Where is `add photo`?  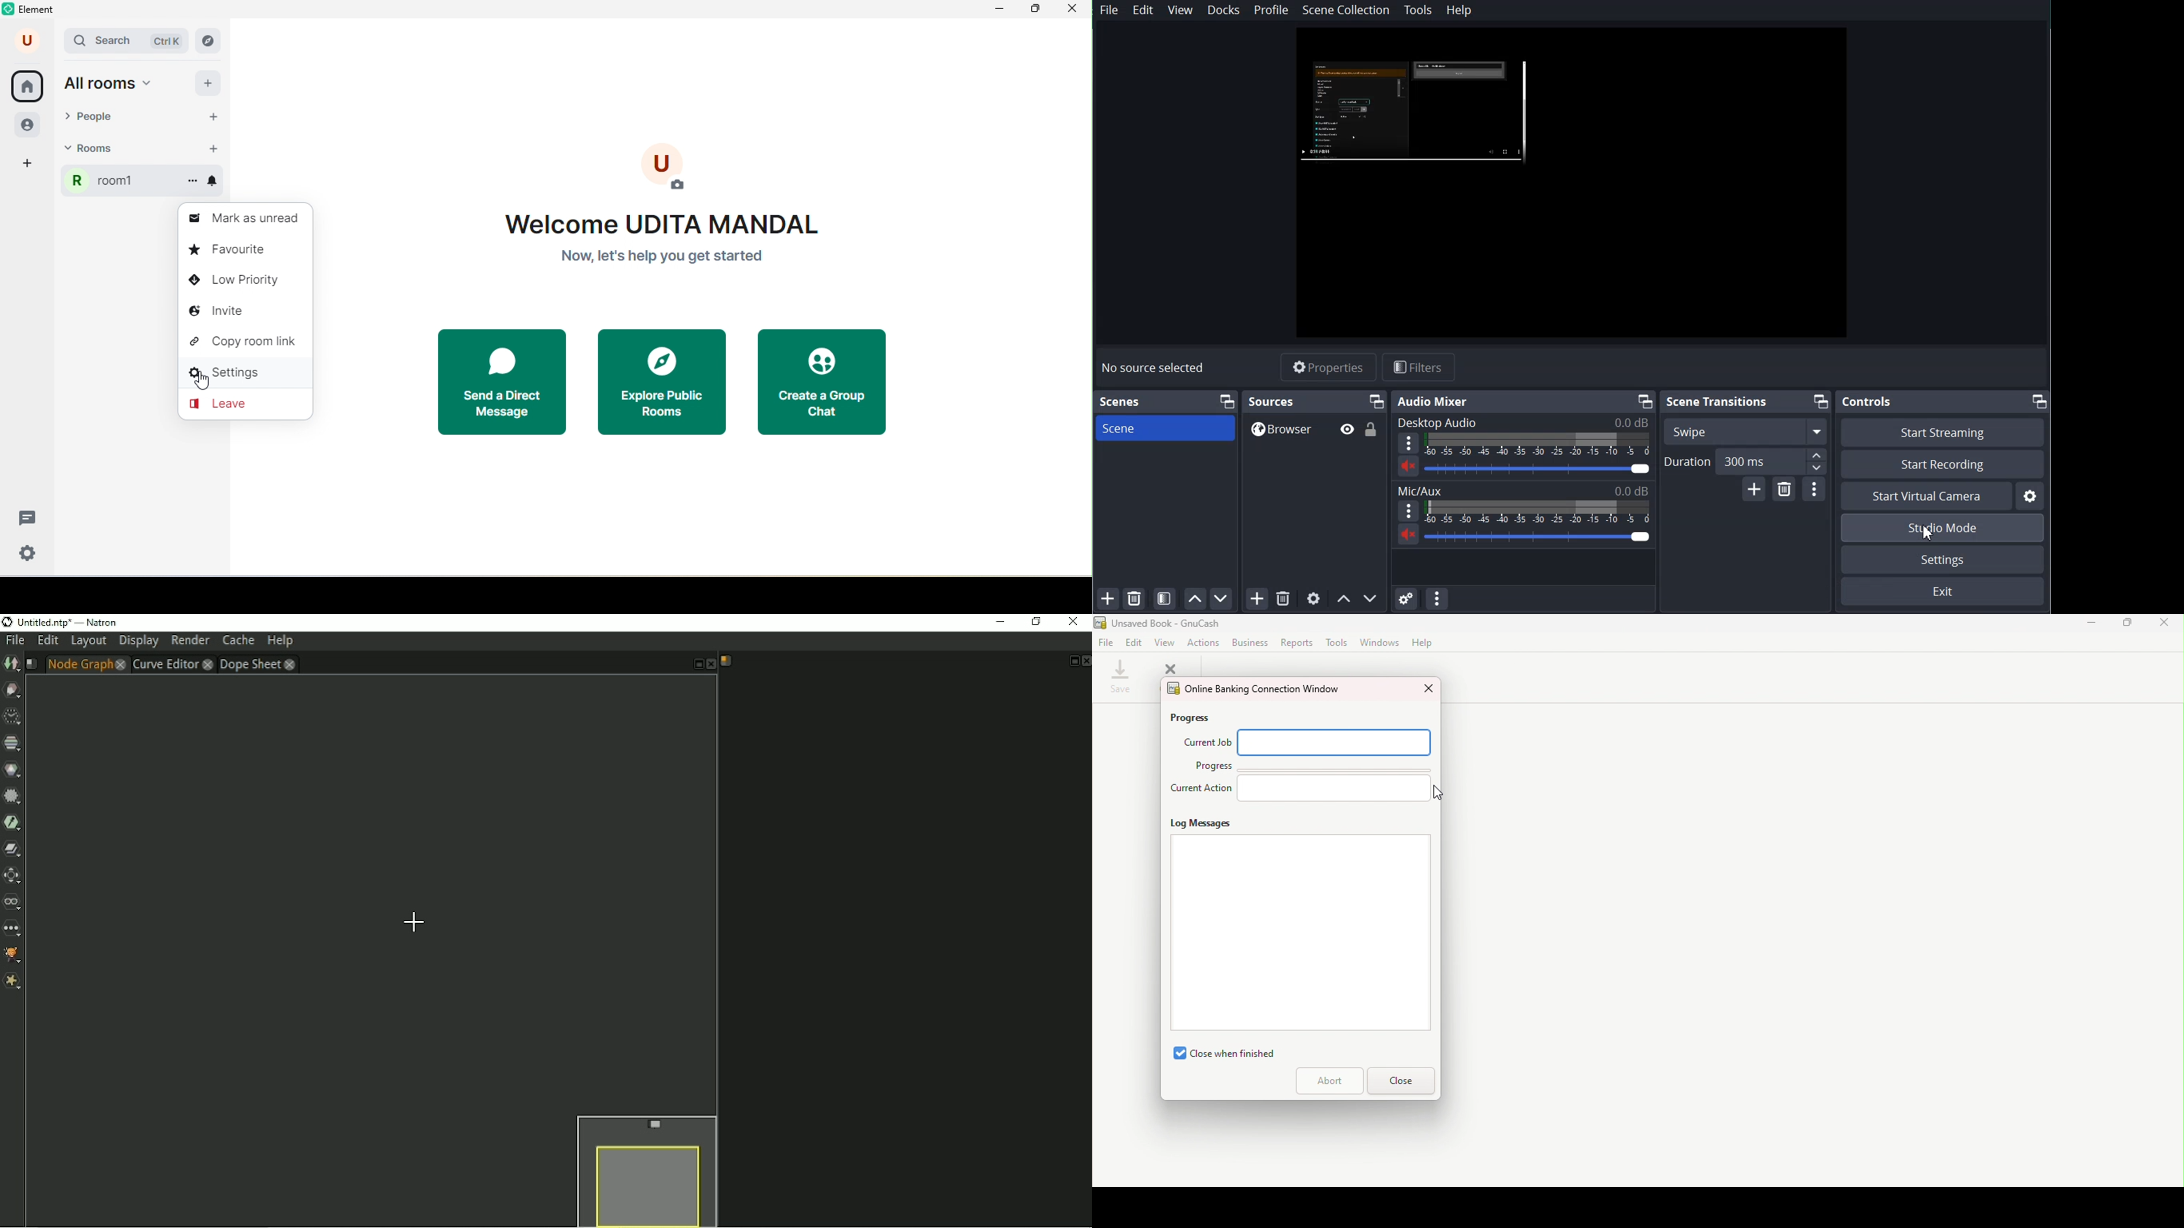 add photo is located at coordinates (673, 165).